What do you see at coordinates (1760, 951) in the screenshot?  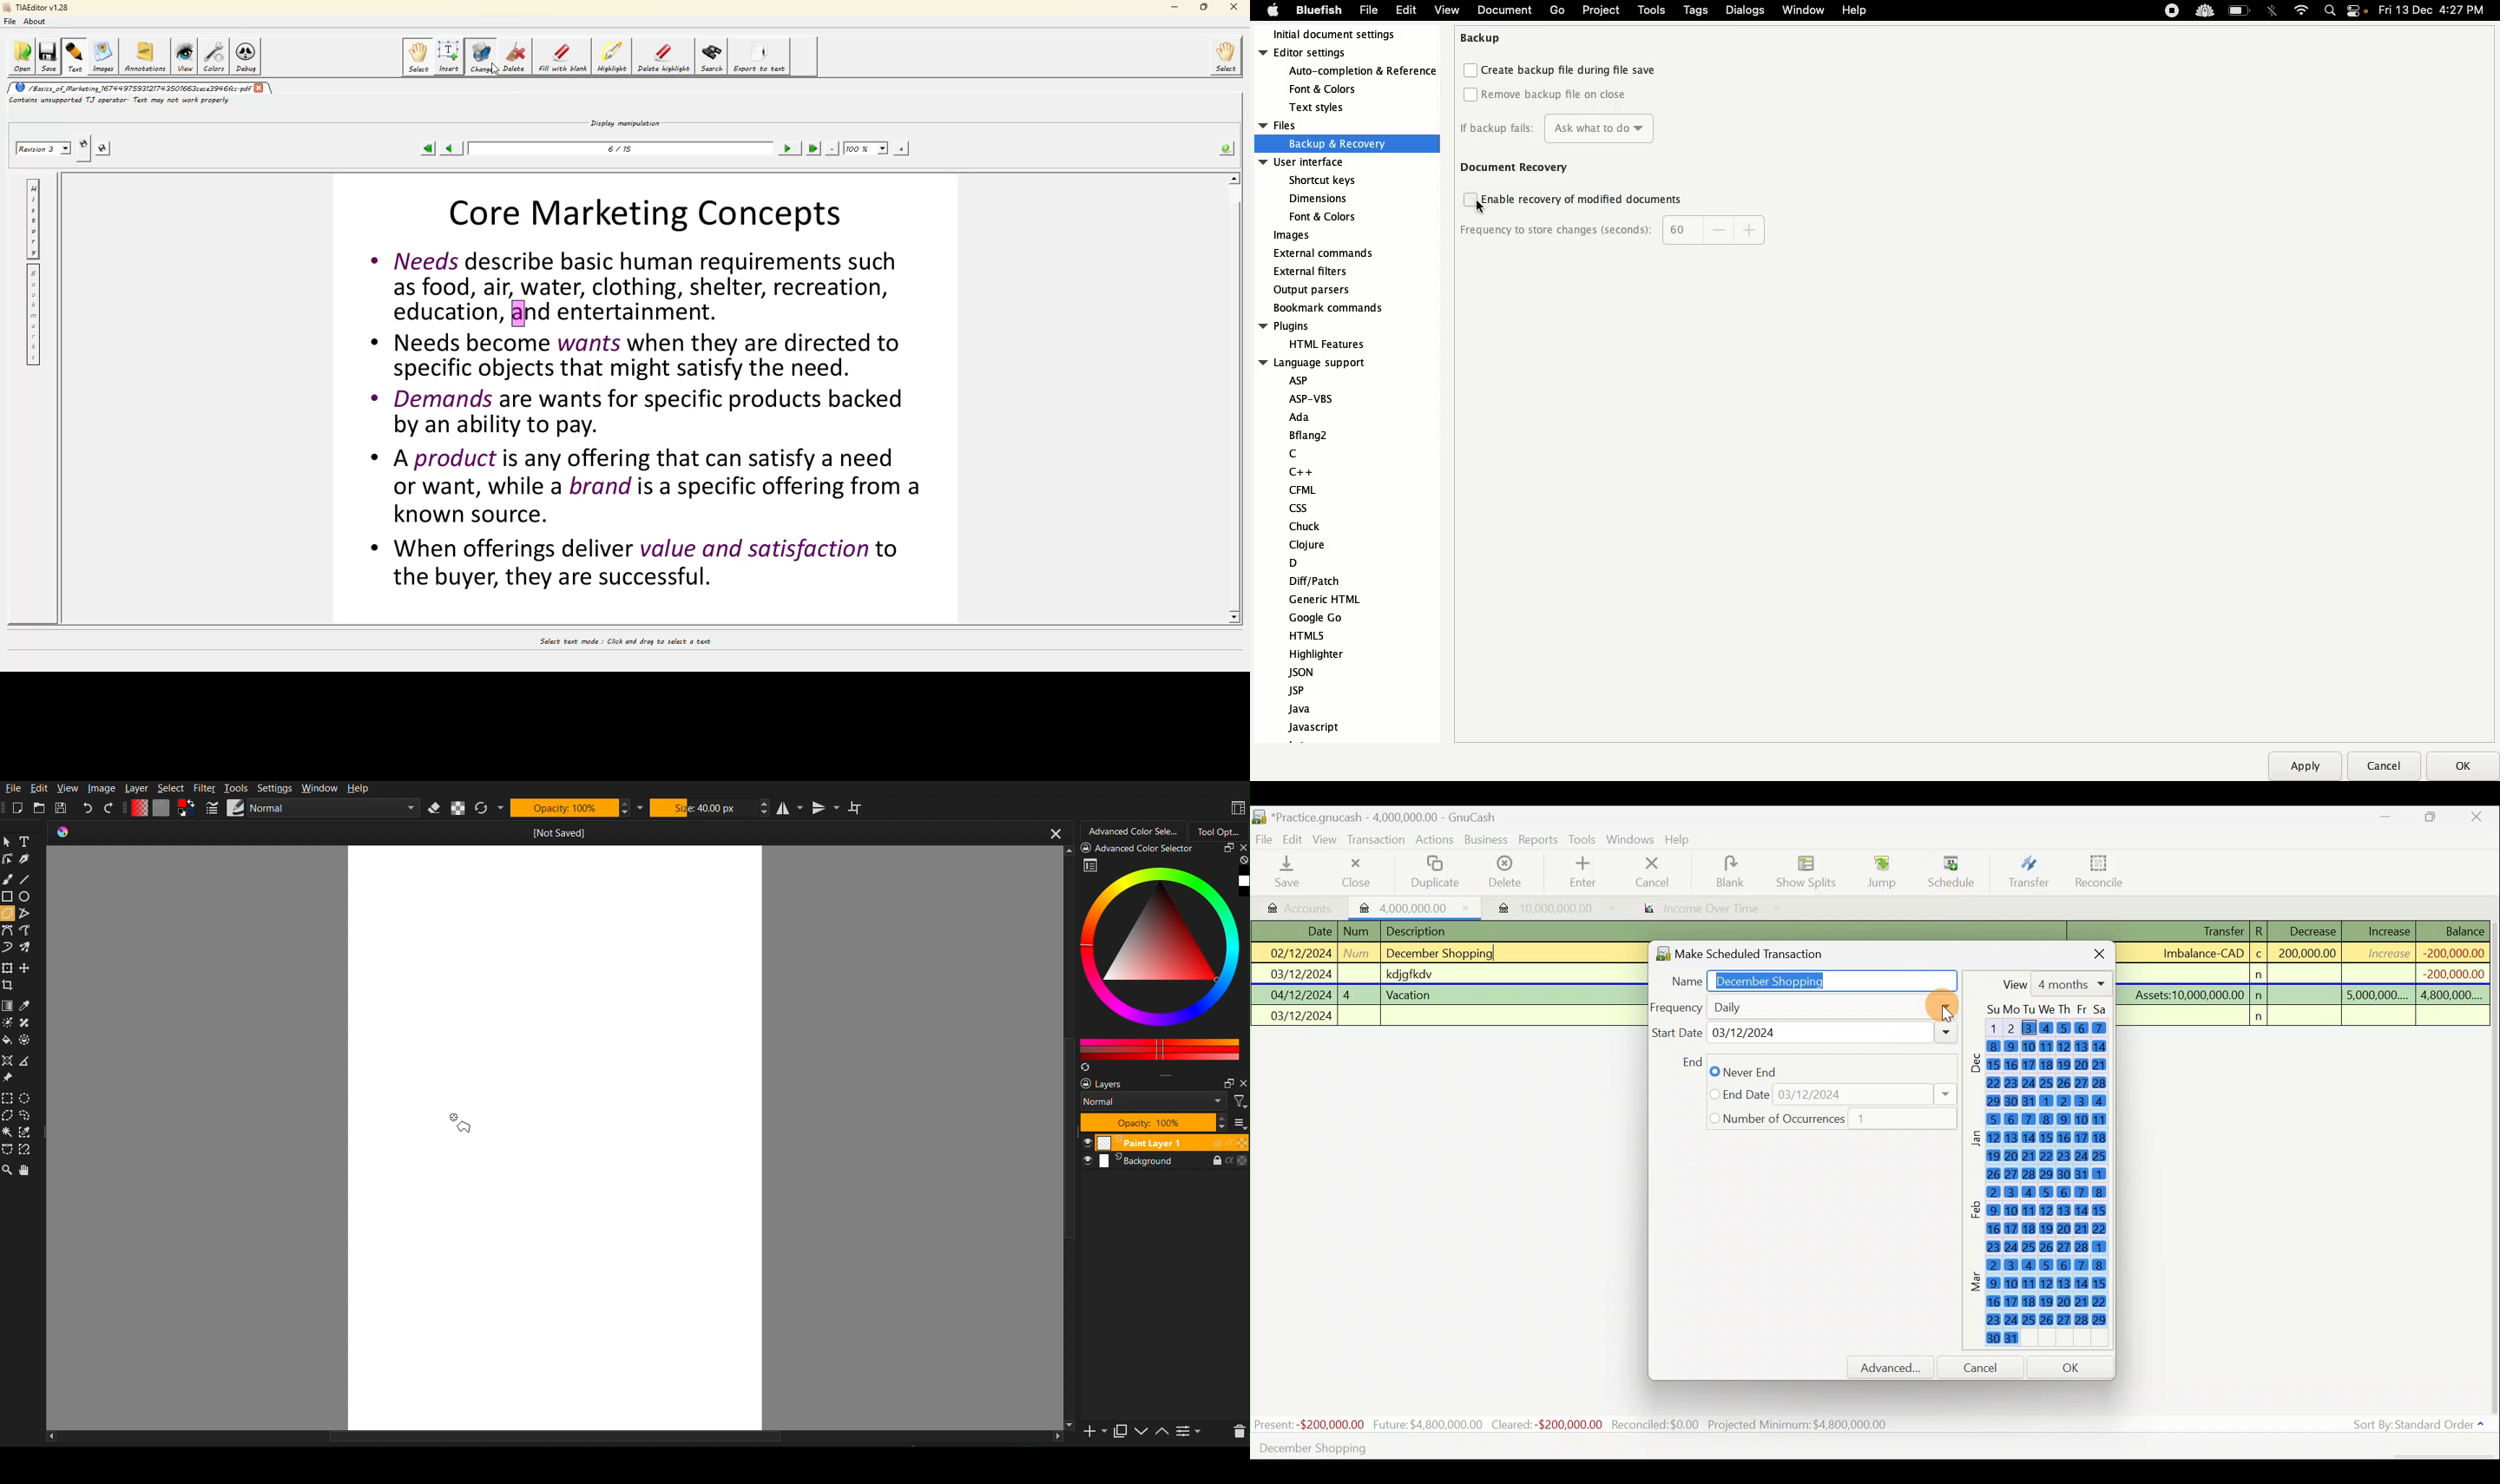 I see `Make scheduled transaction` at bounding box center [1760, 951].